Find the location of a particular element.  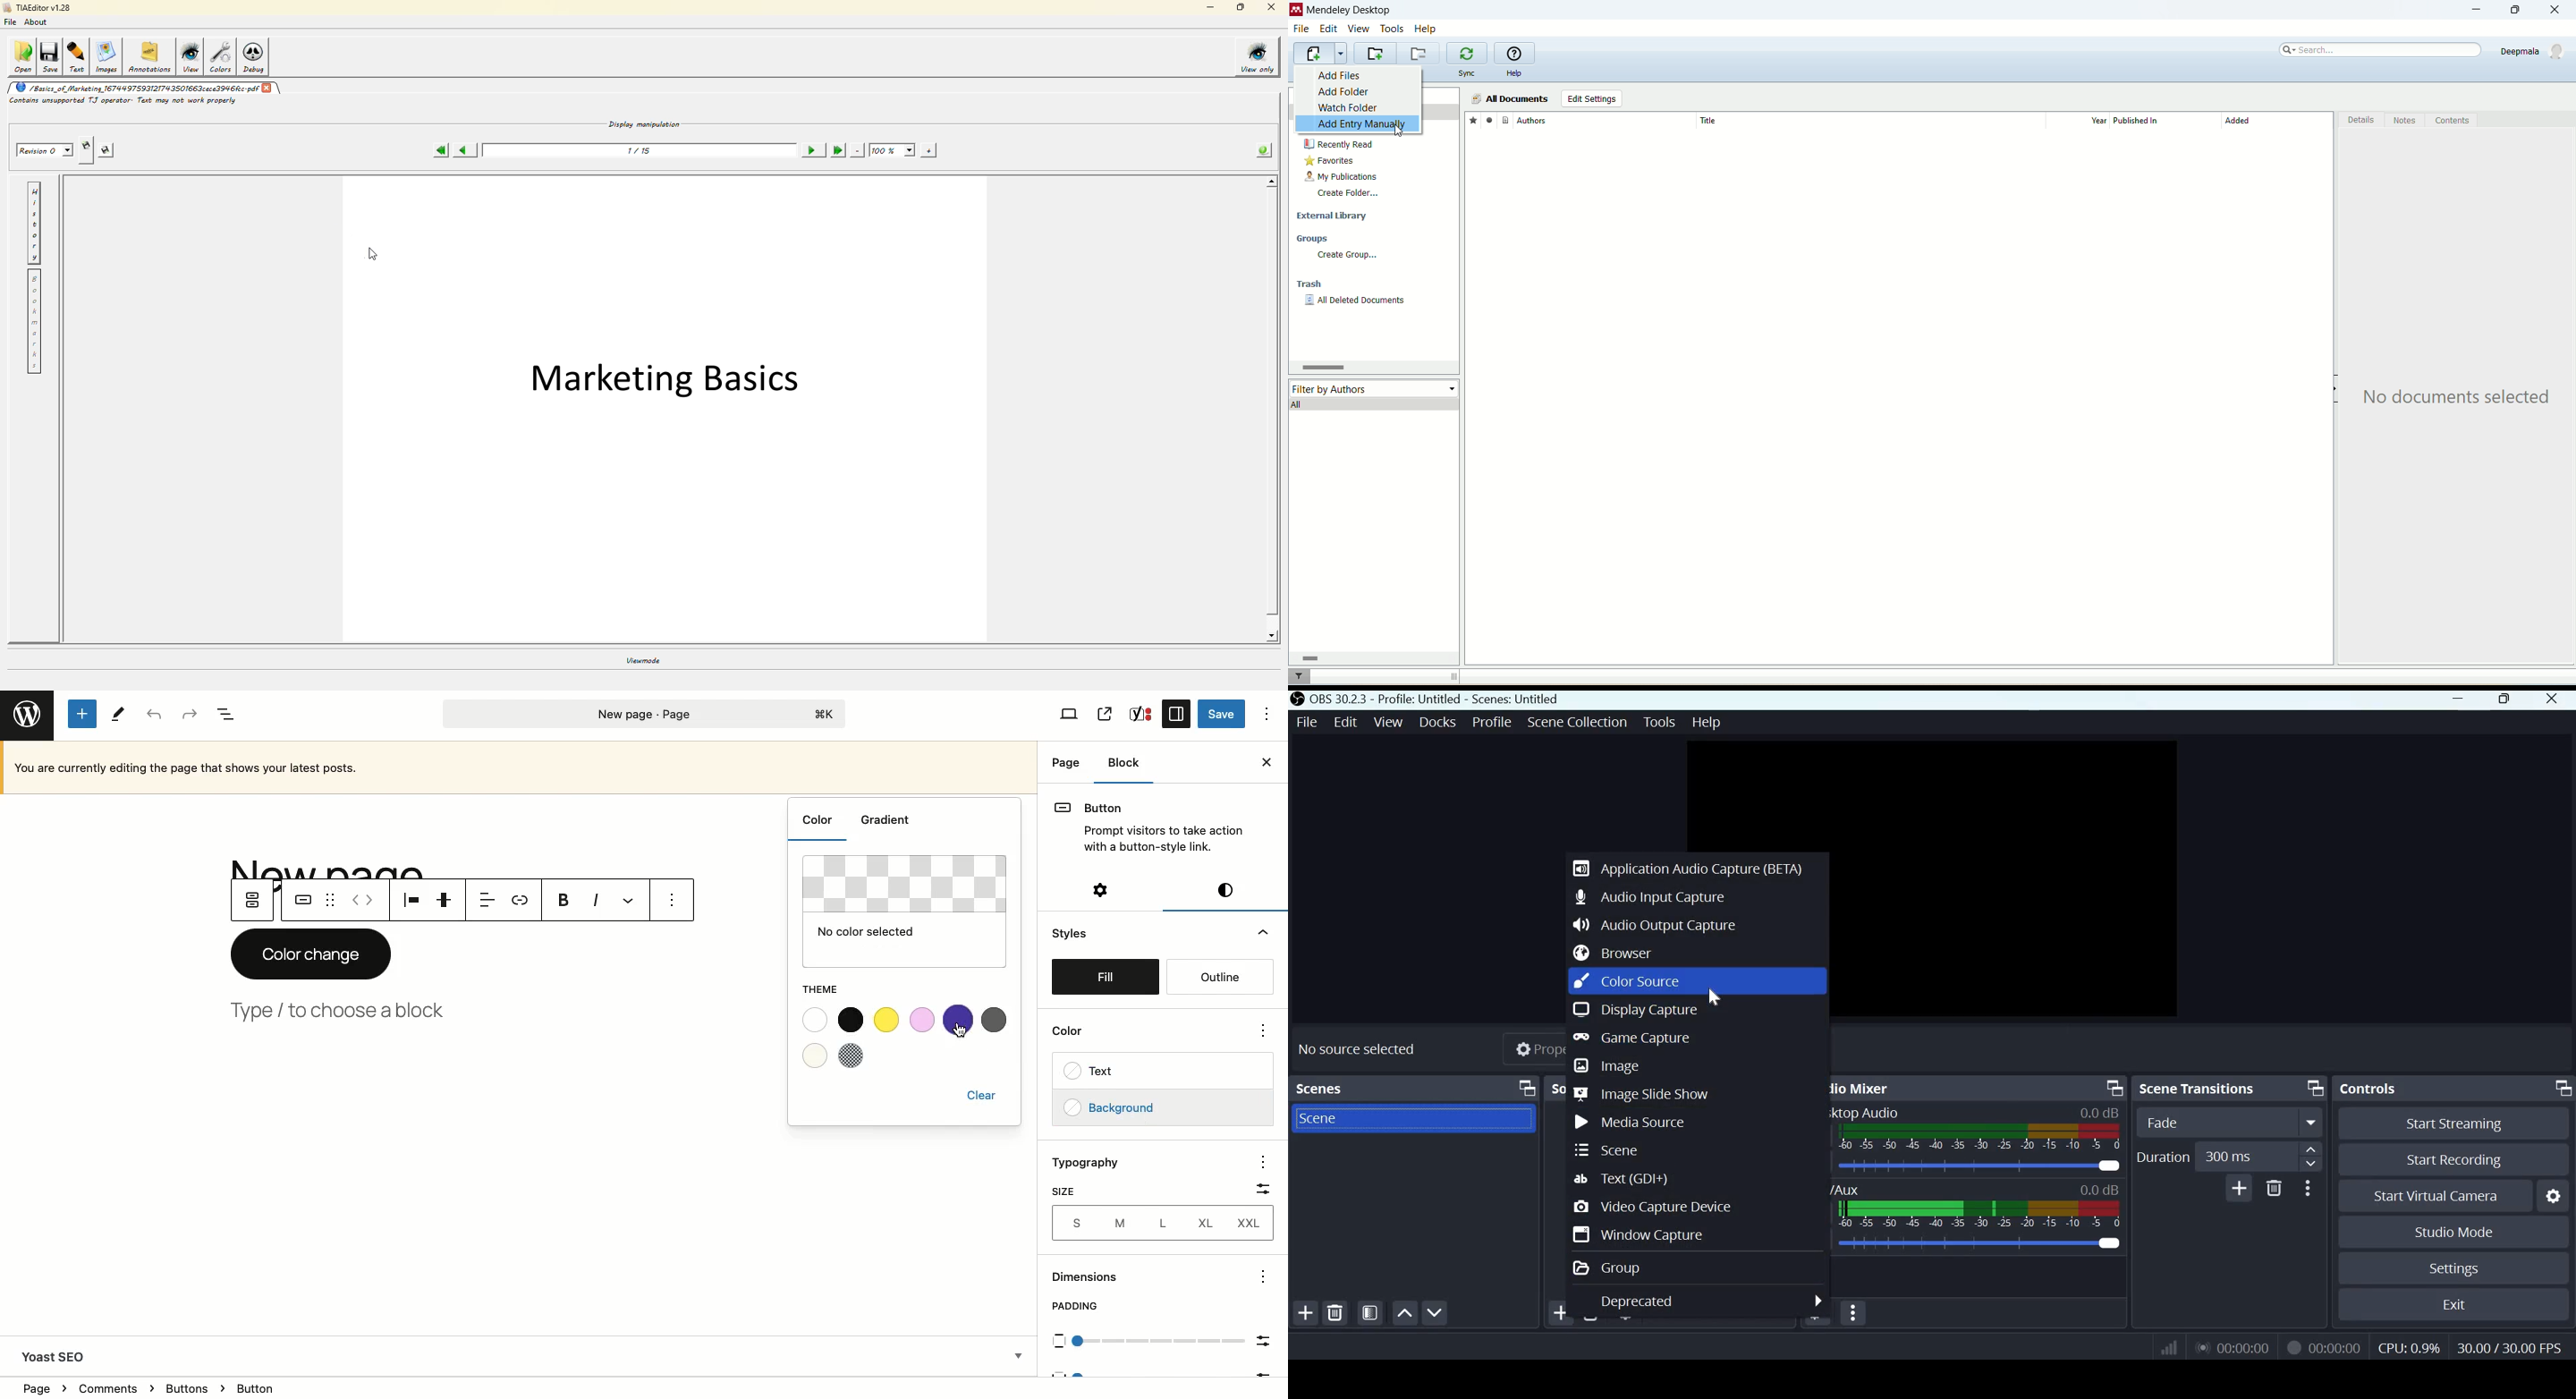

Purple is located at coordinates (958, 1021).